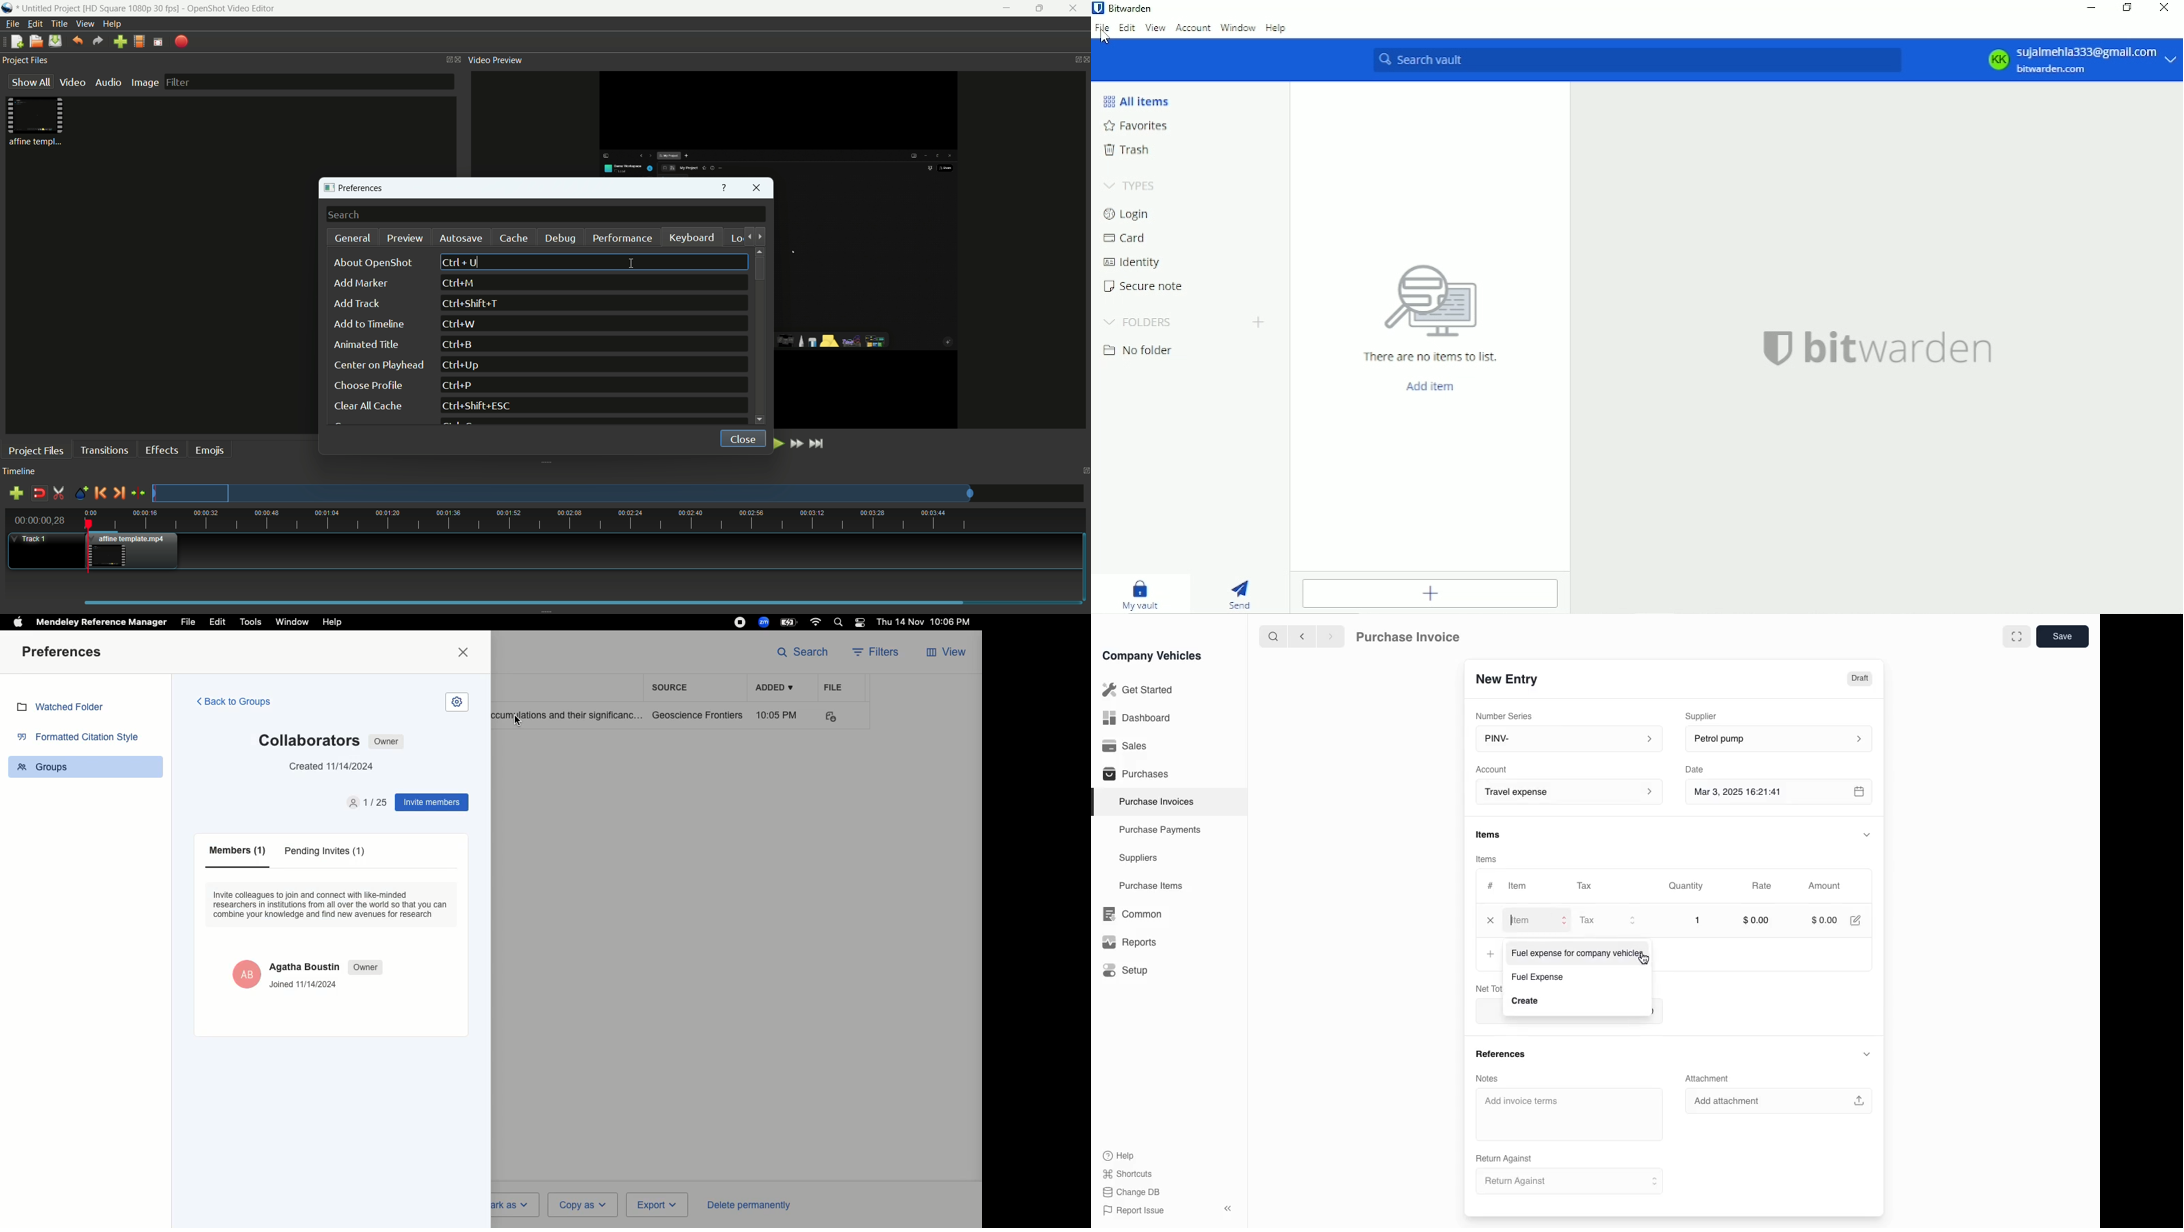  I want to click on Report issue, so click(1136, 1211).